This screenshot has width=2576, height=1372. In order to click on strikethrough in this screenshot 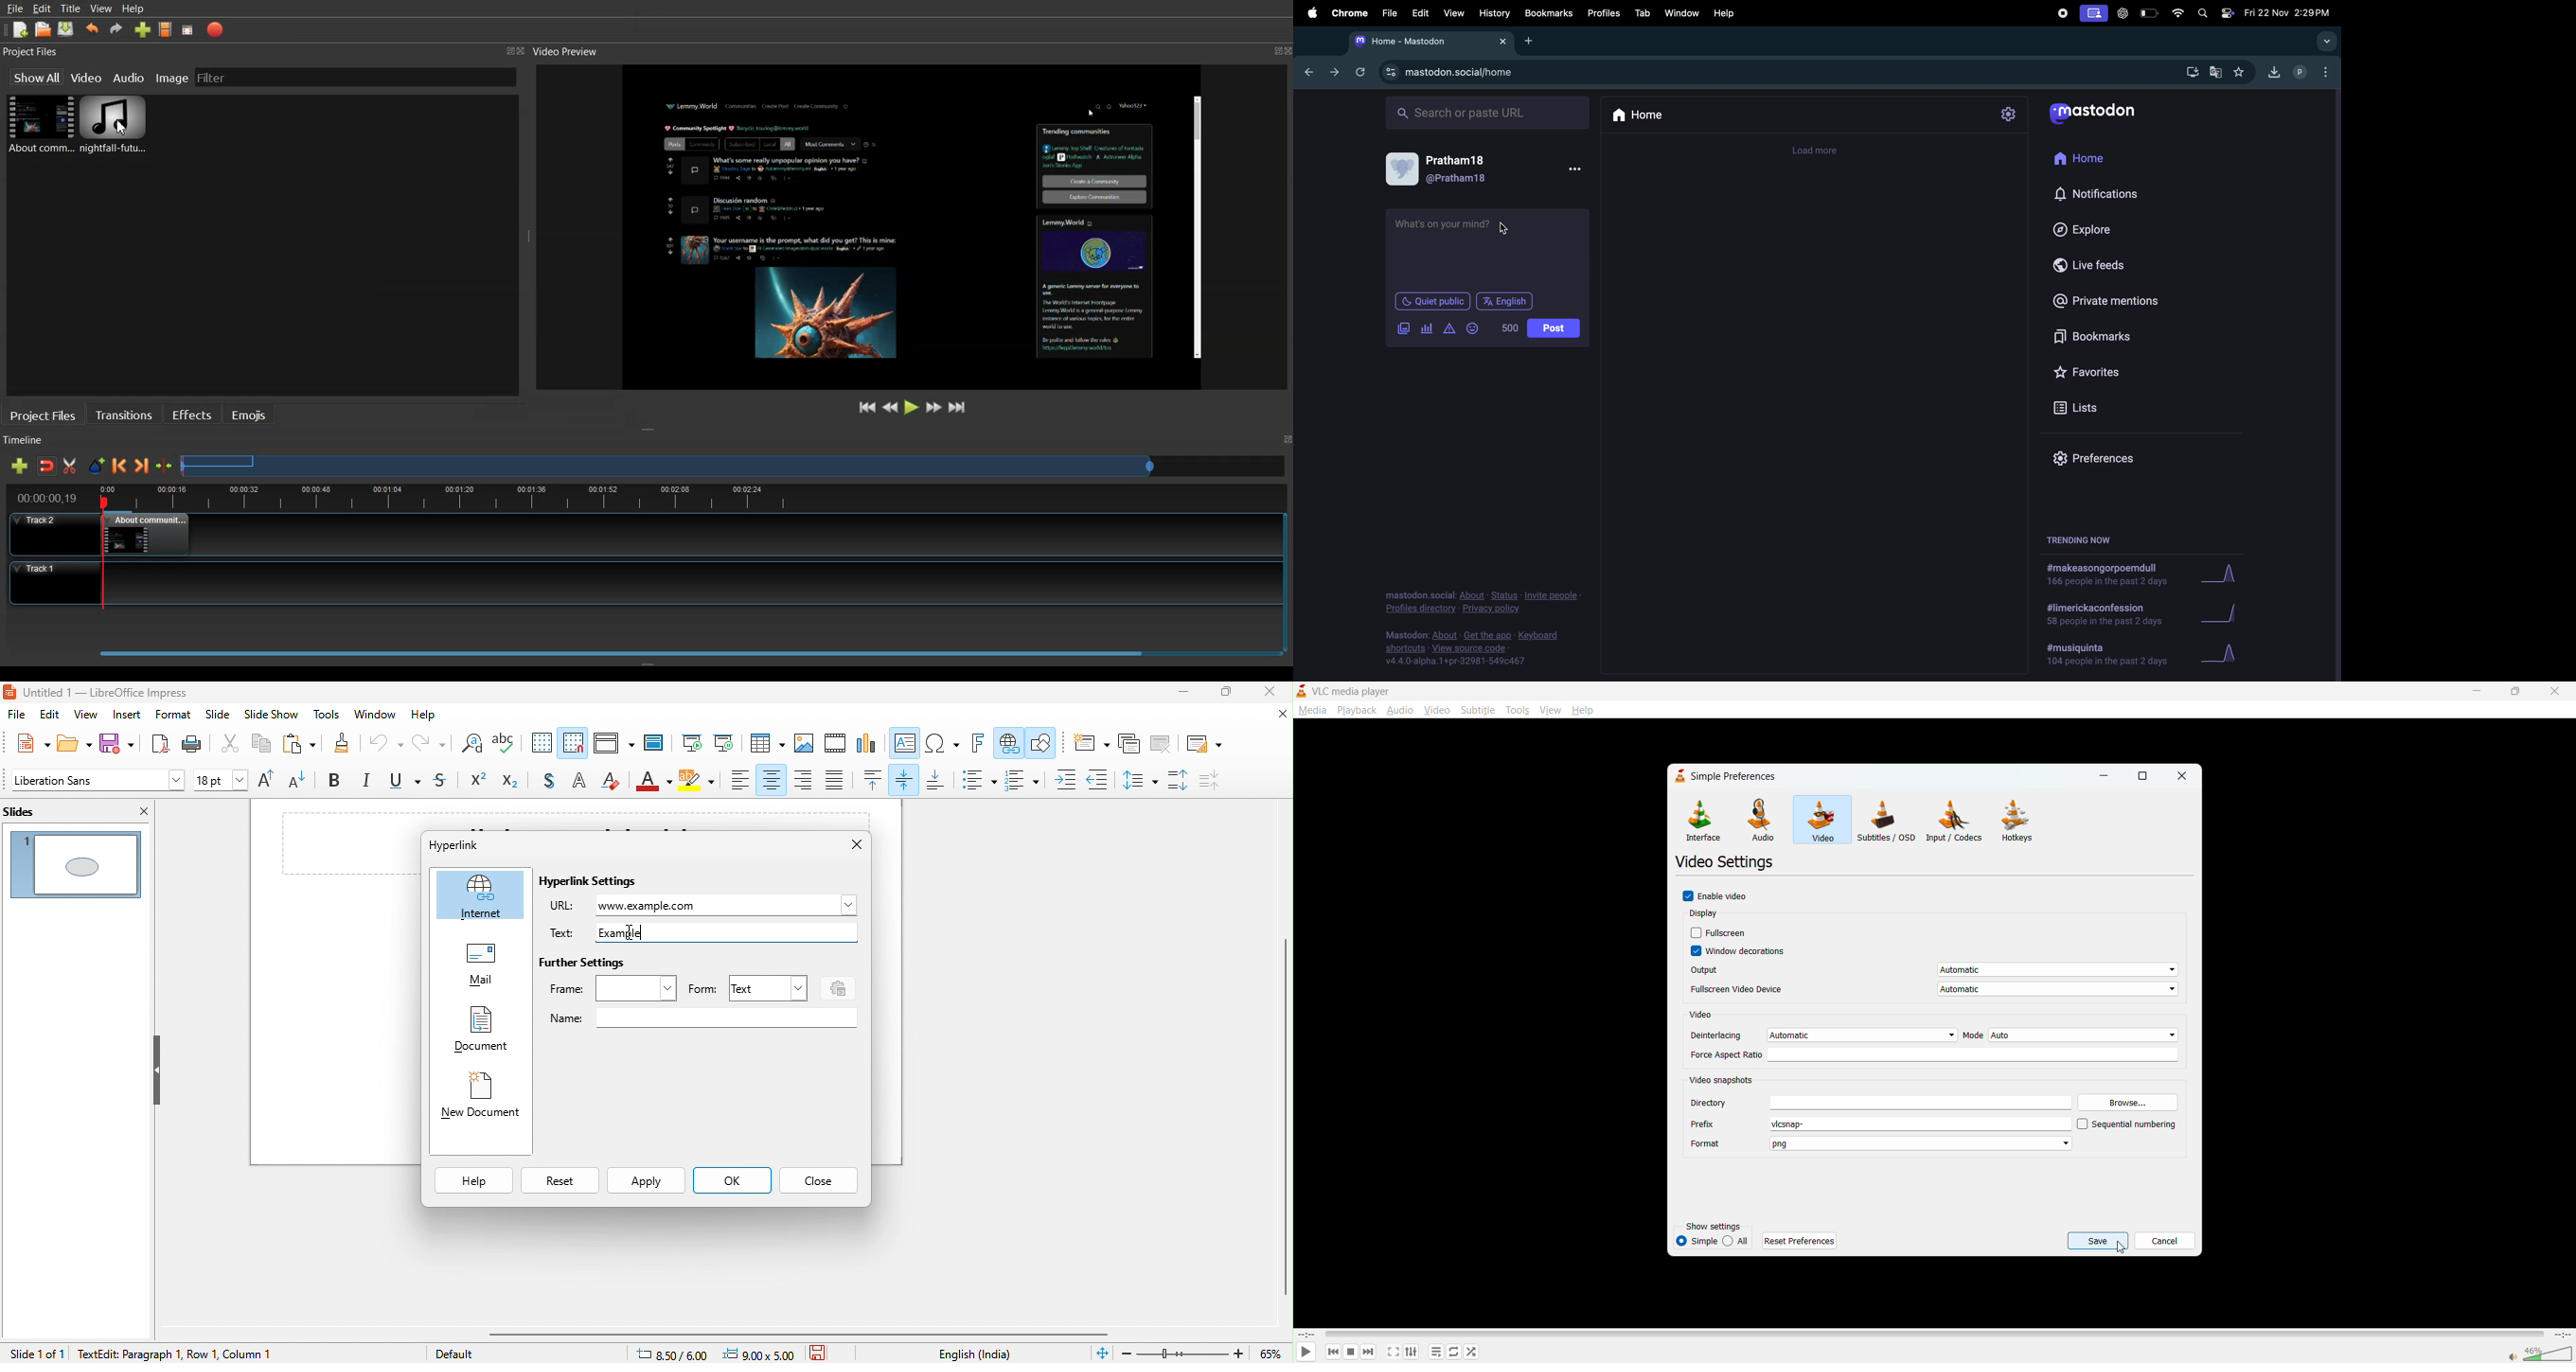, I will do `click(444, 782)`.